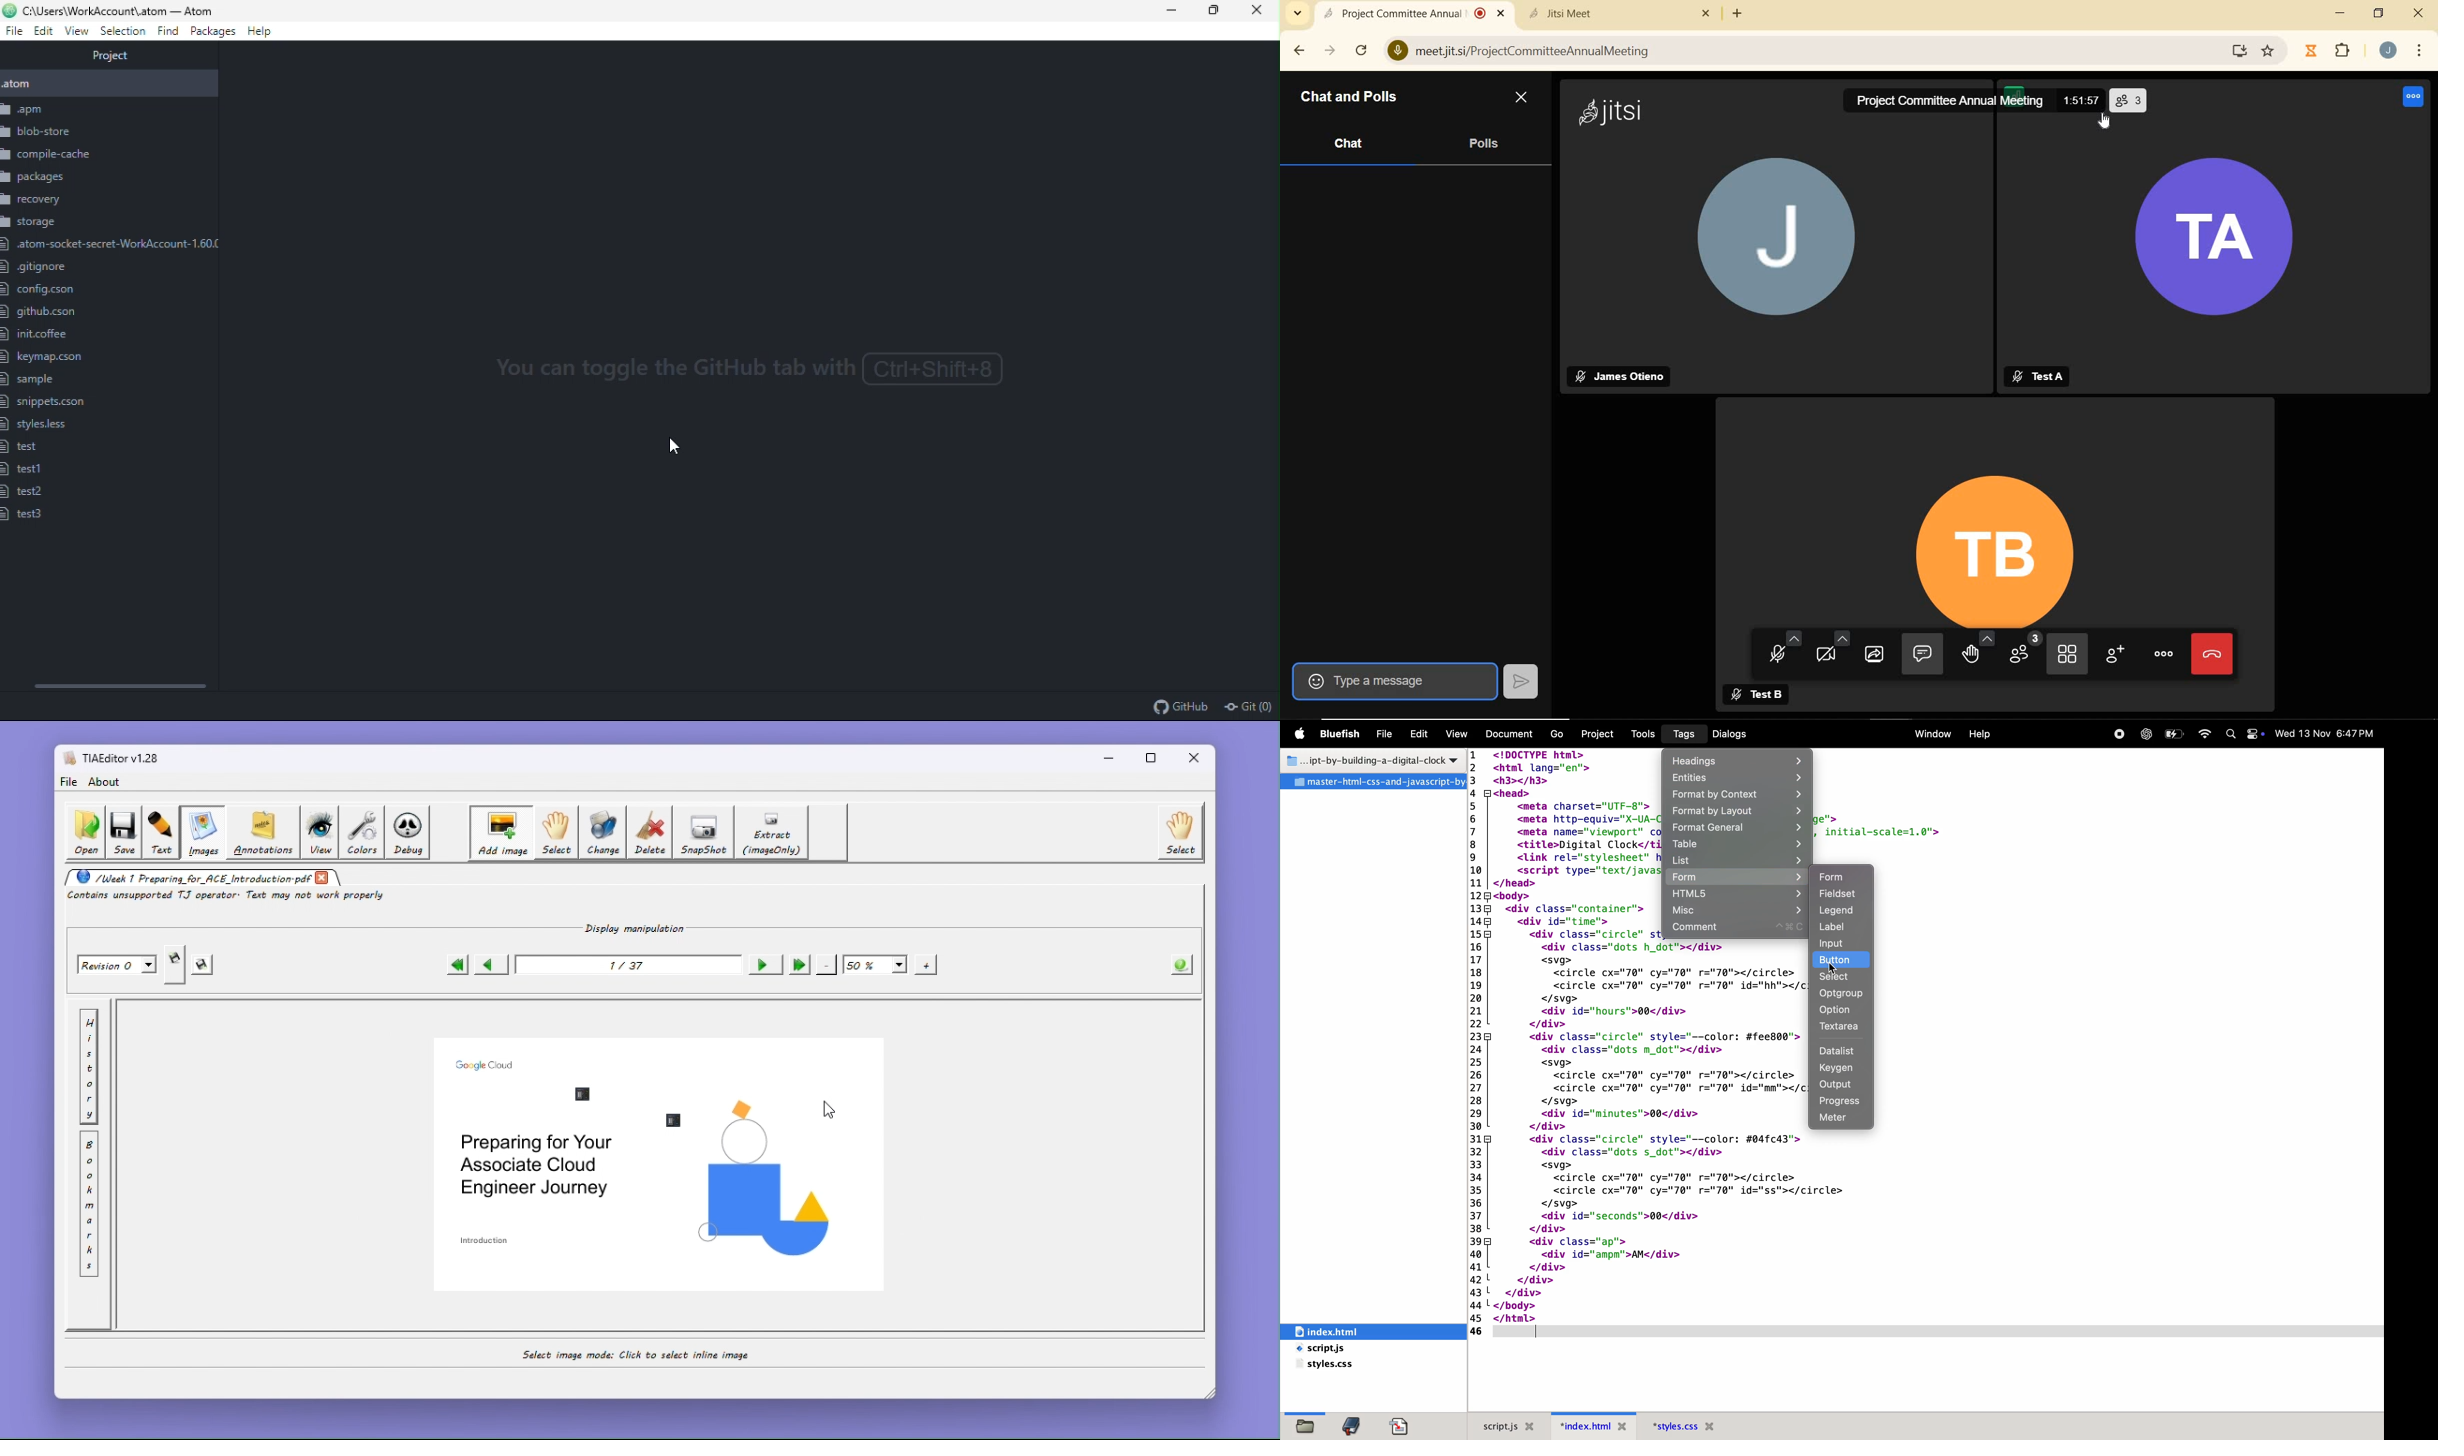 The image size is (2464, 1456). Describe the element at coordinates (65, 130) in the screenshot. I see `blob-store` at that location.